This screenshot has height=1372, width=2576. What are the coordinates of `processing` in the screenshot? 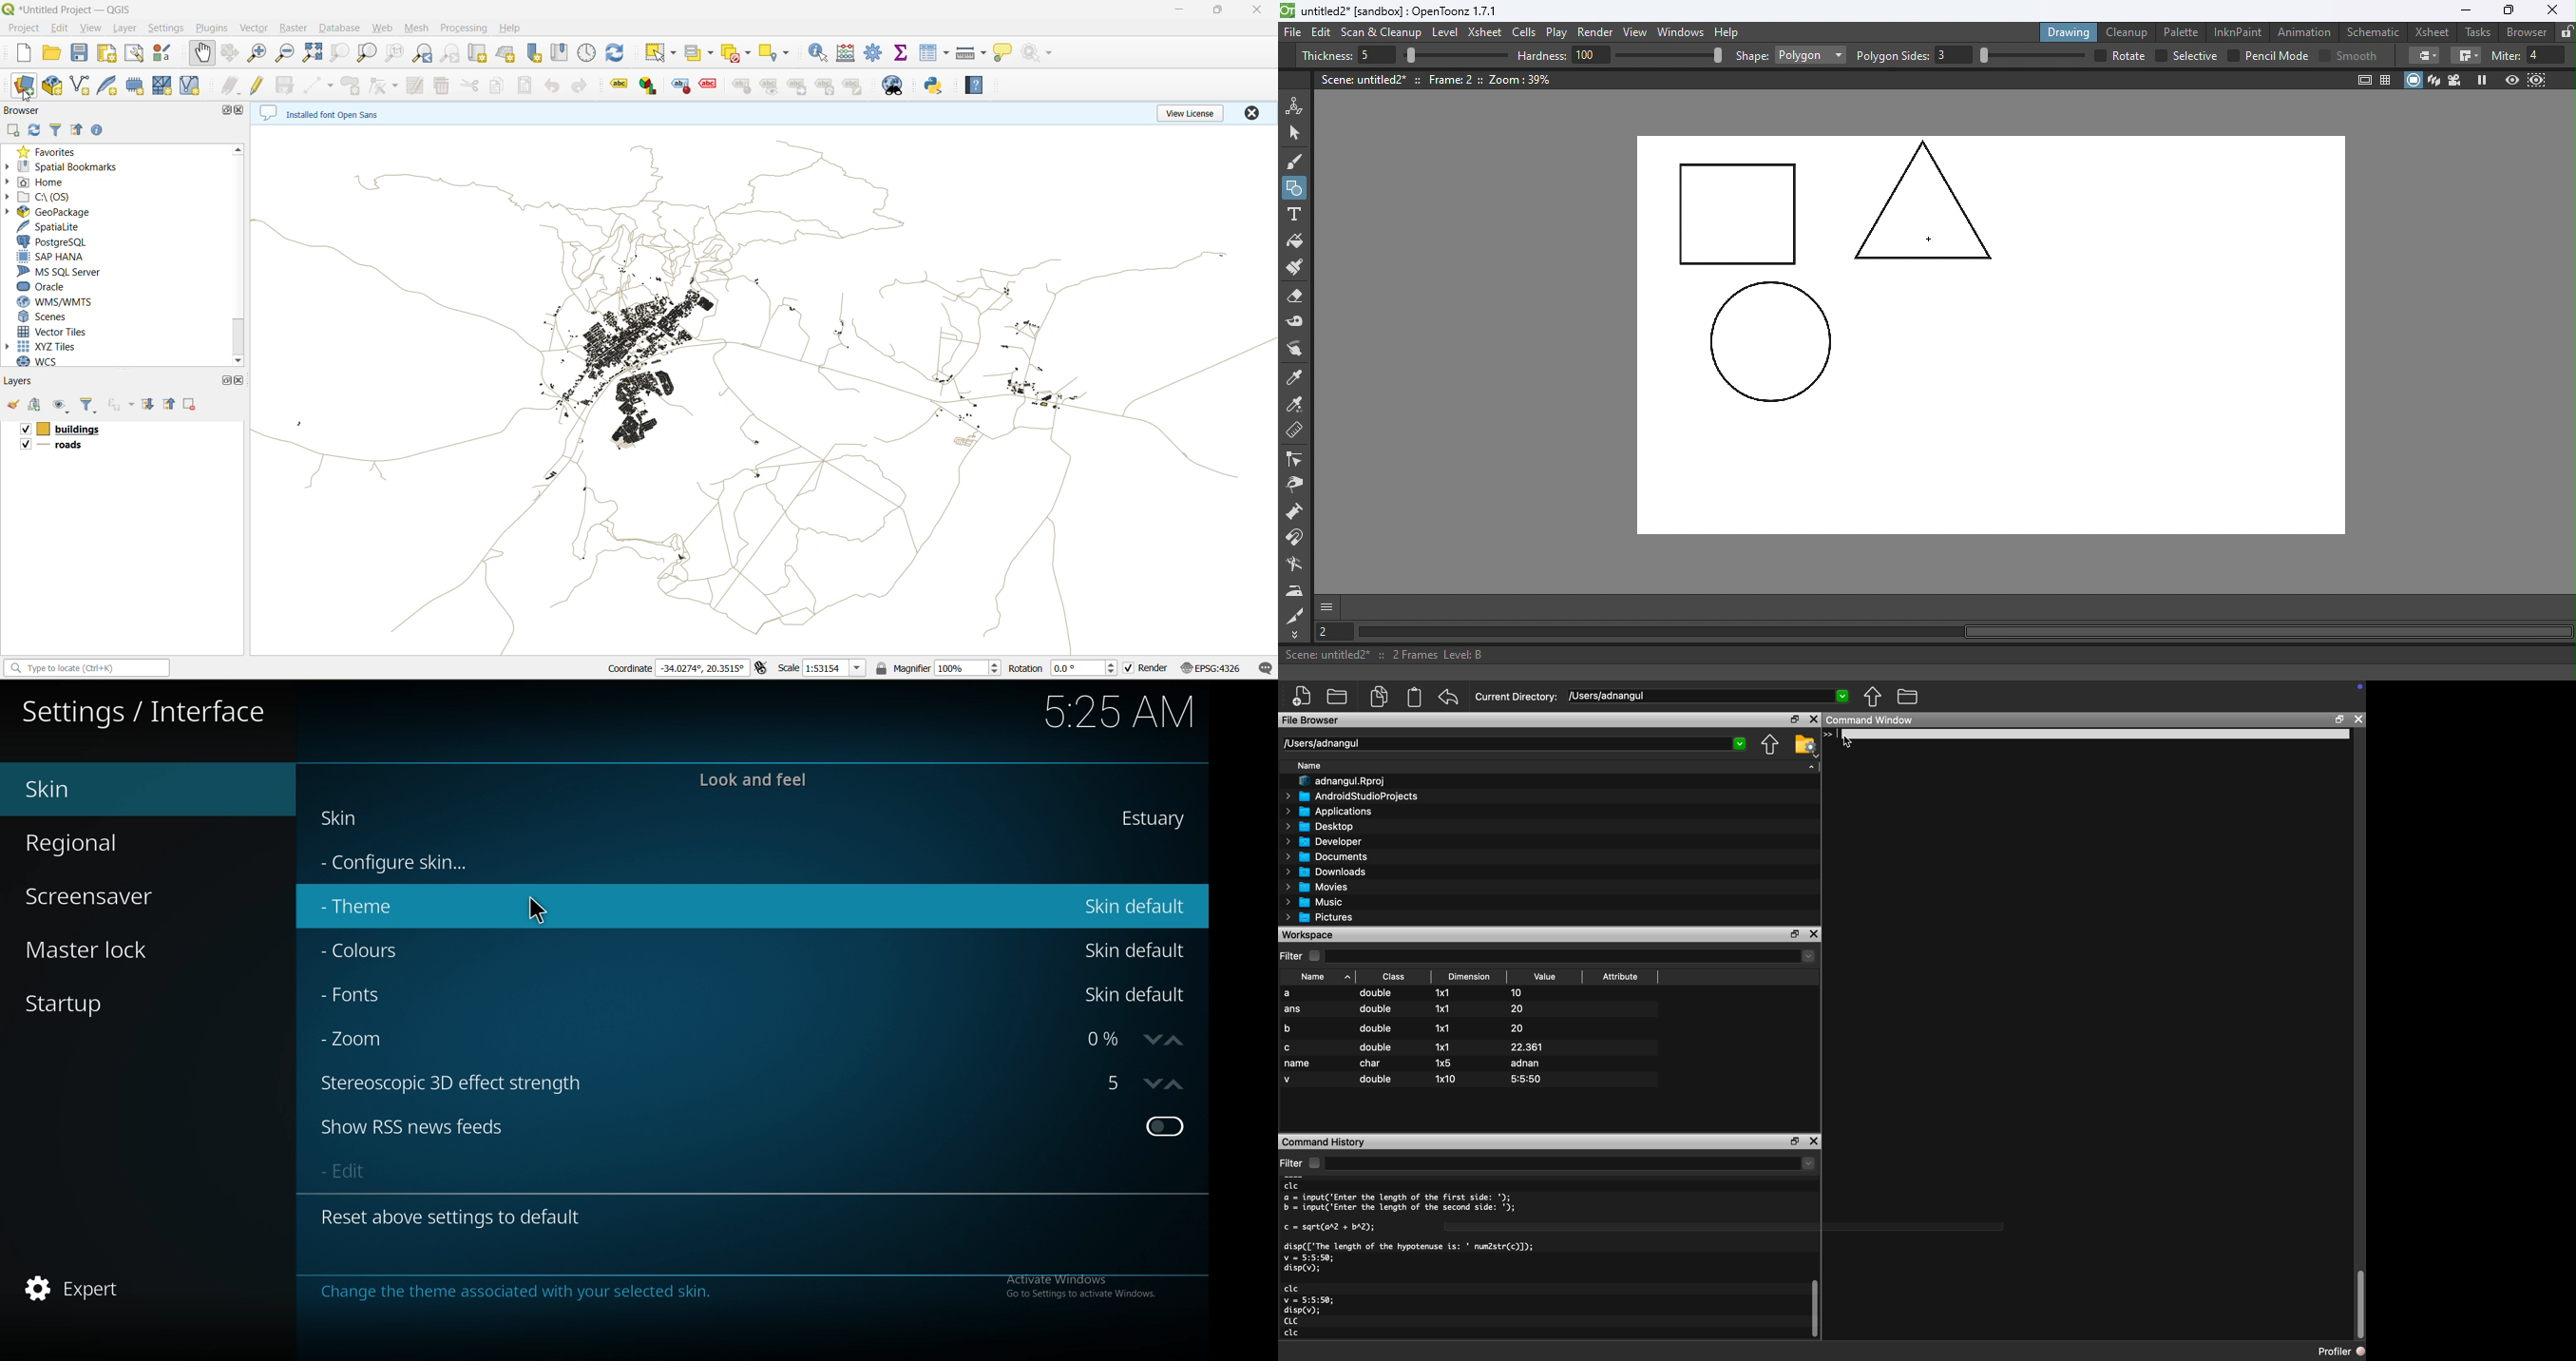 It's located at (464, 29).